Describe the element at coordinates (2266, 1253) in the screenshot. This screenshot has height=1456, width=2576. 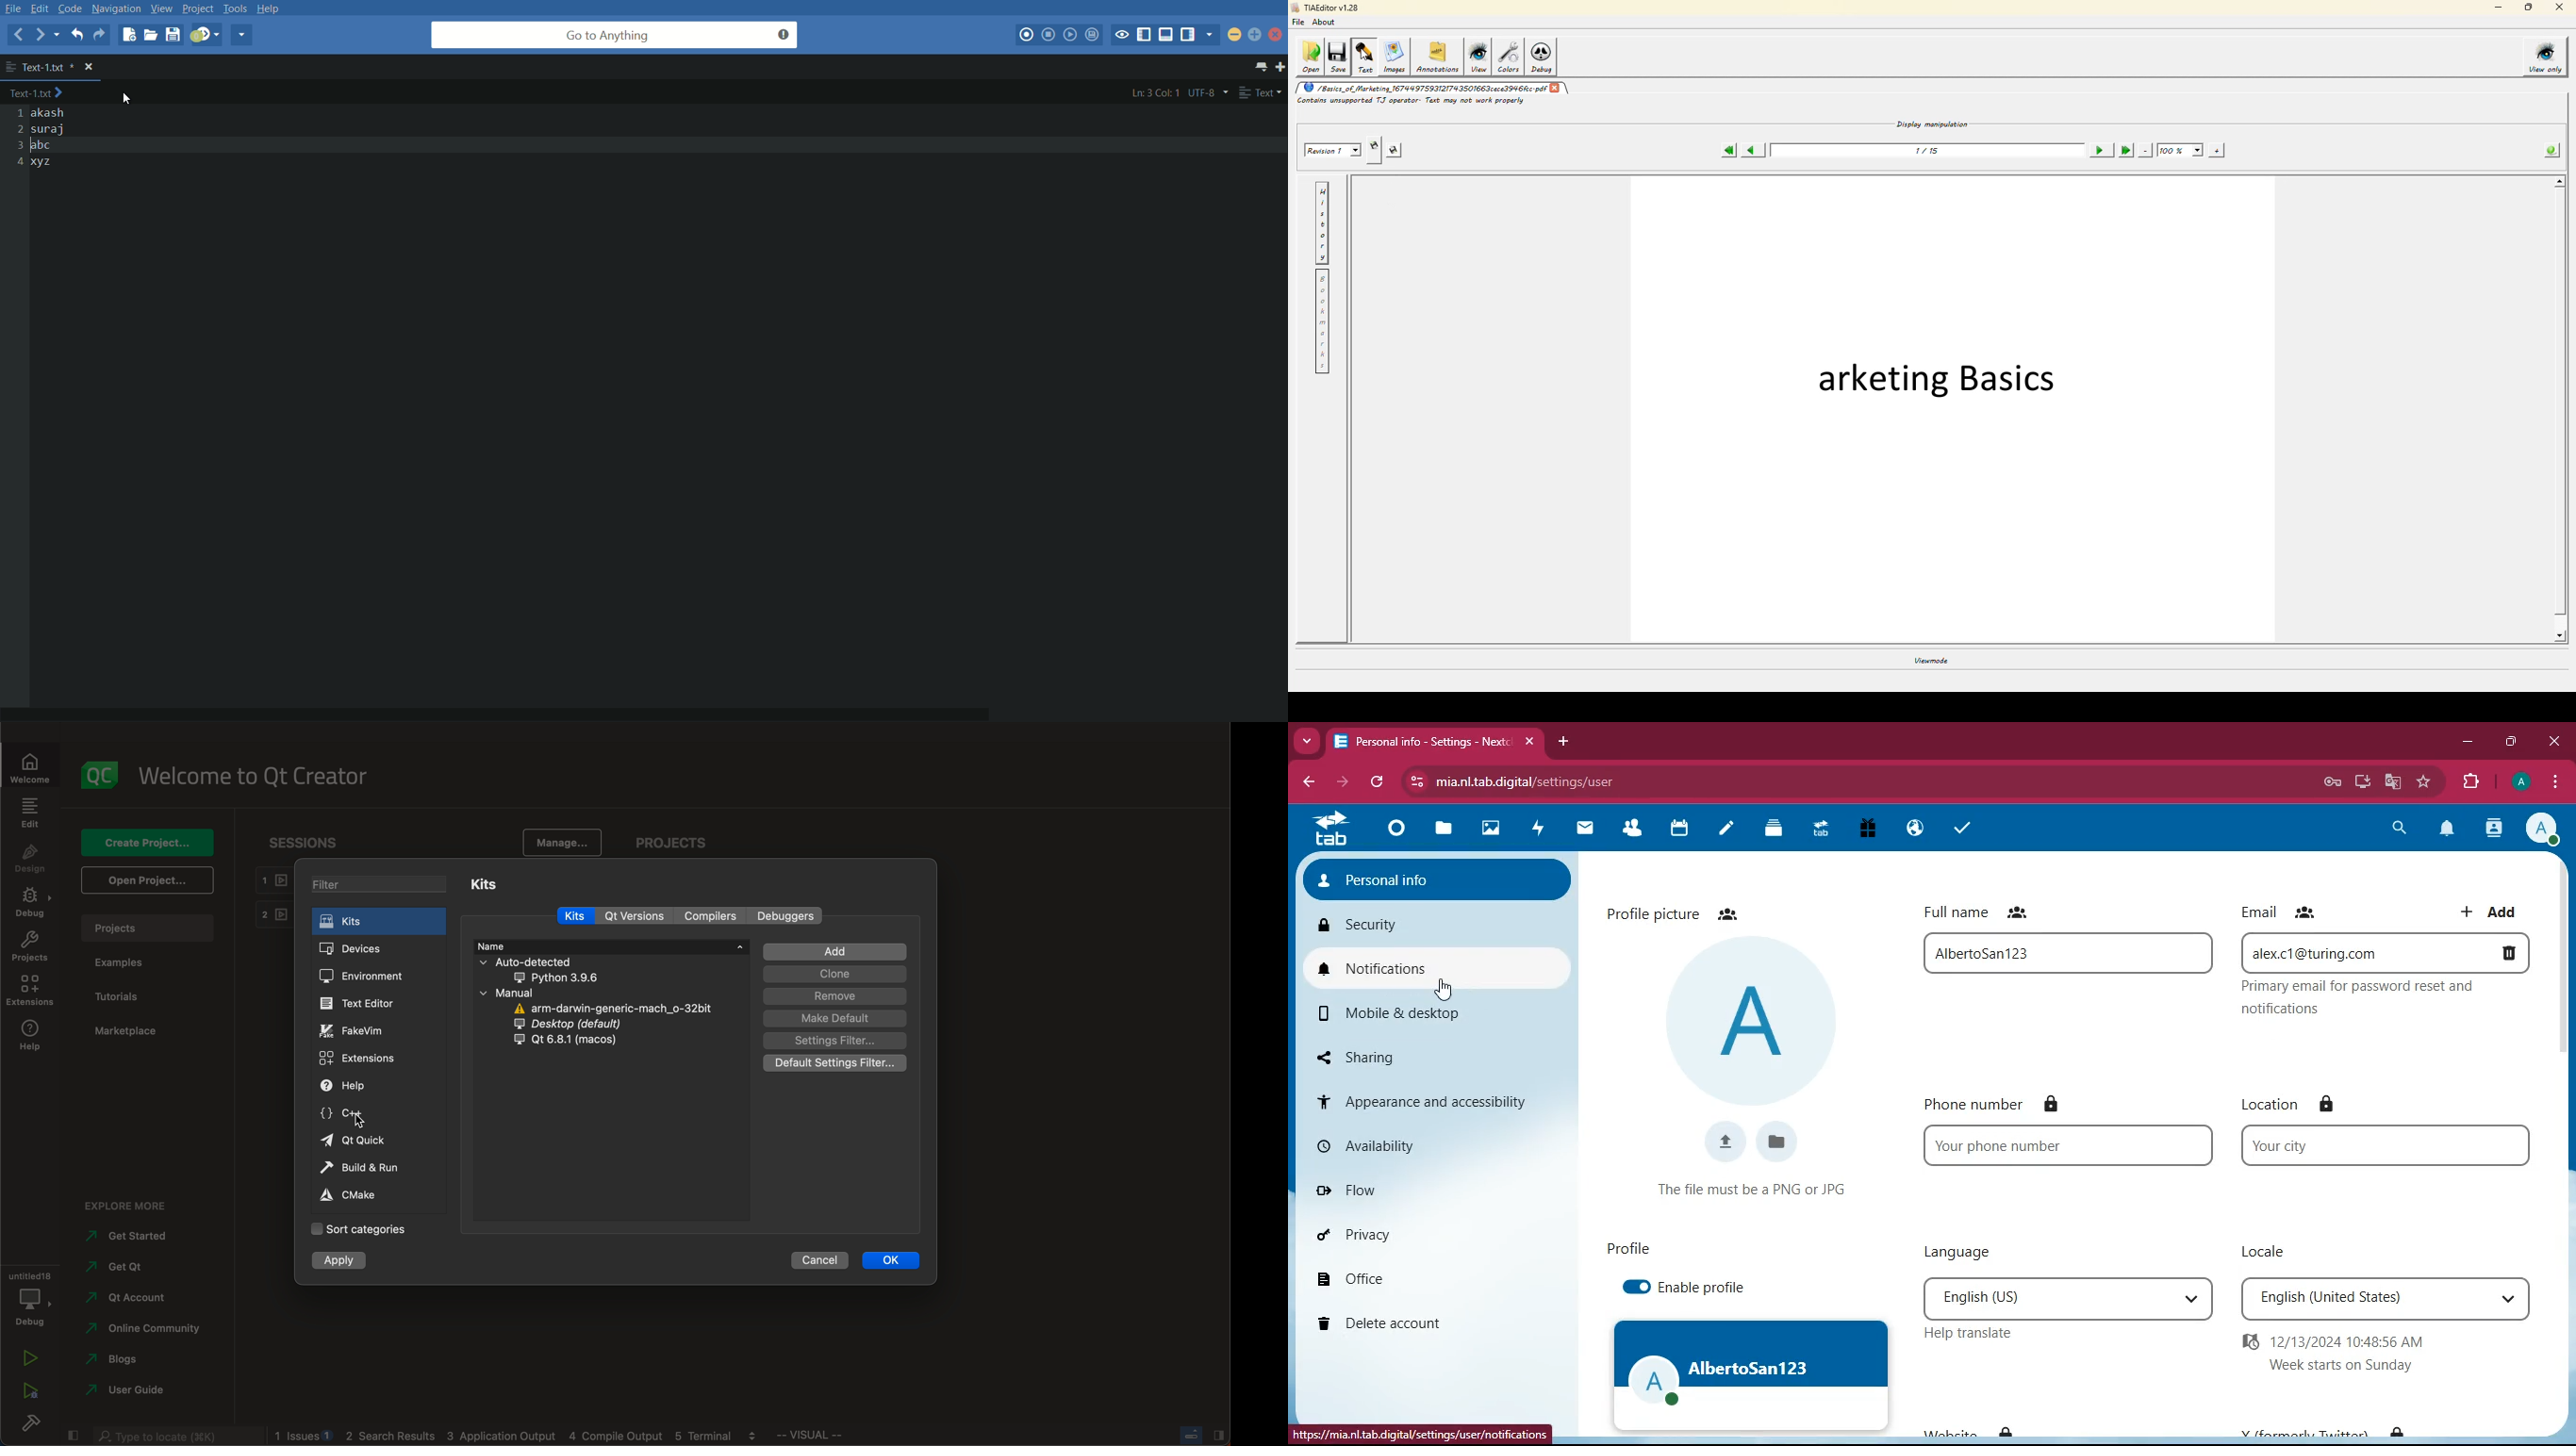
I see `locale` at that location.